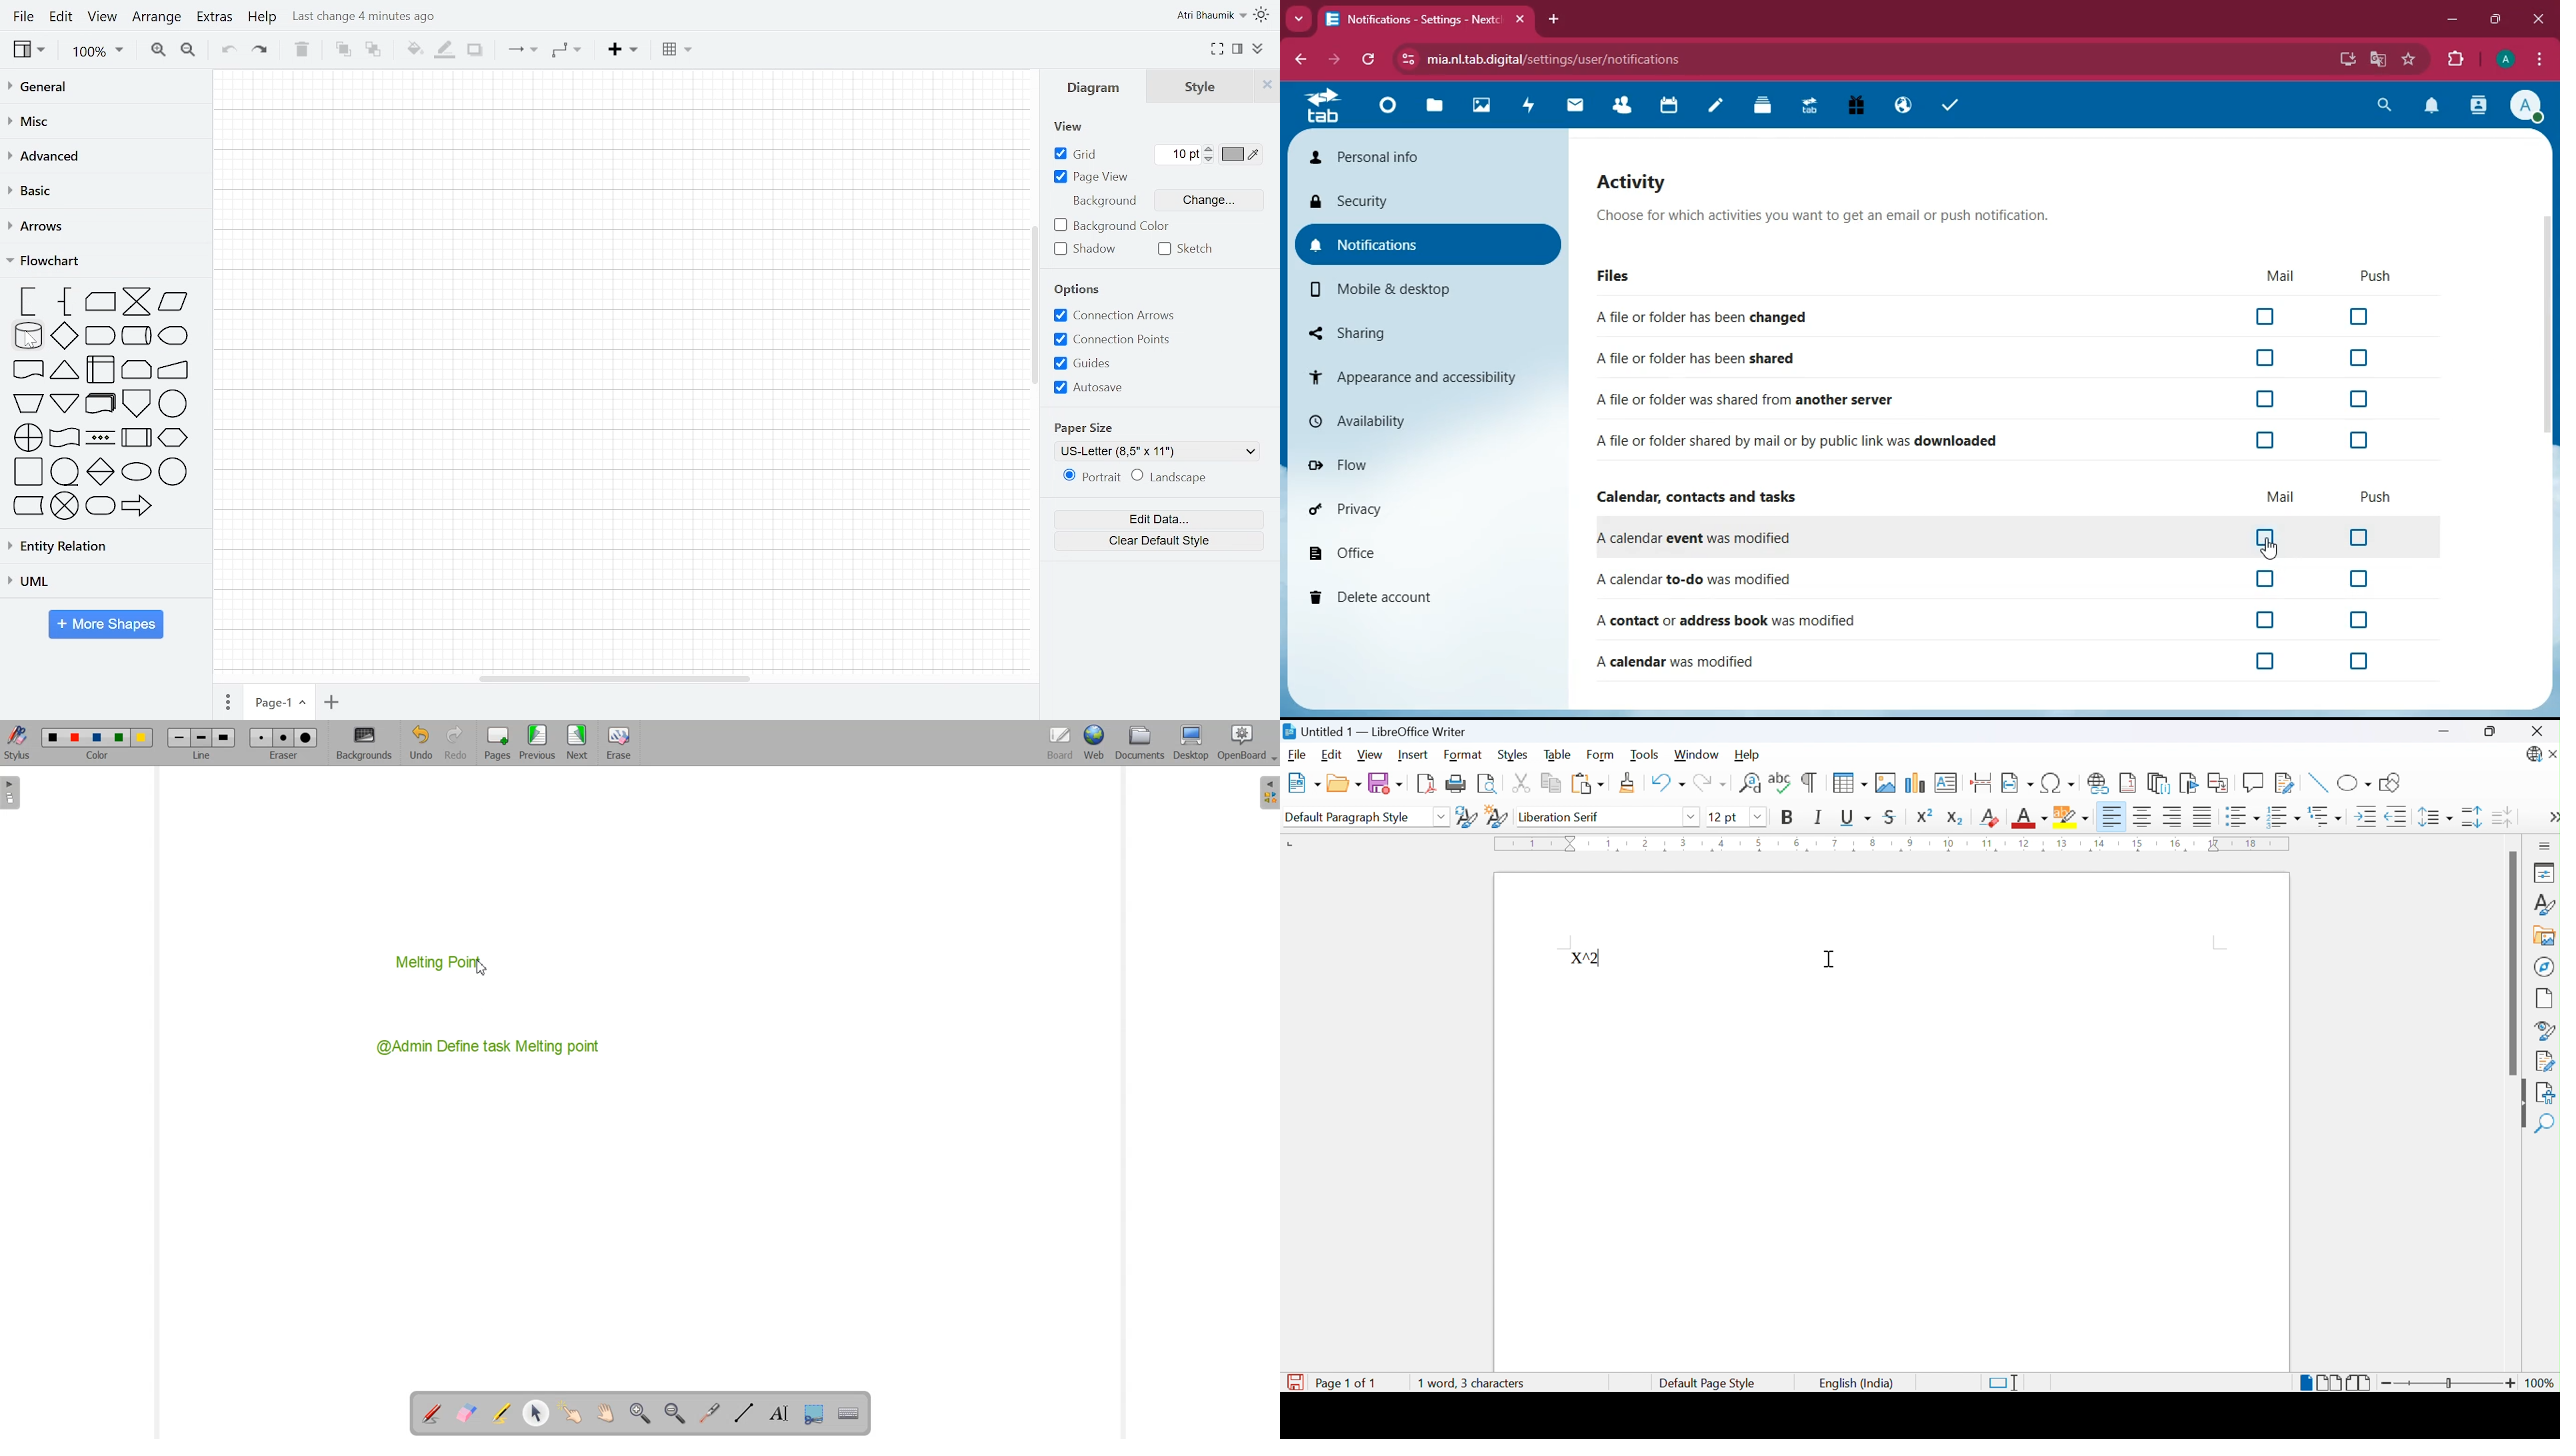 Image resolution: width=2576 pixels, height=1456 pixels. What do you see at coordinates (2538, 21) in the screenshot?
I see `close` at bounding box center [2538, 21].